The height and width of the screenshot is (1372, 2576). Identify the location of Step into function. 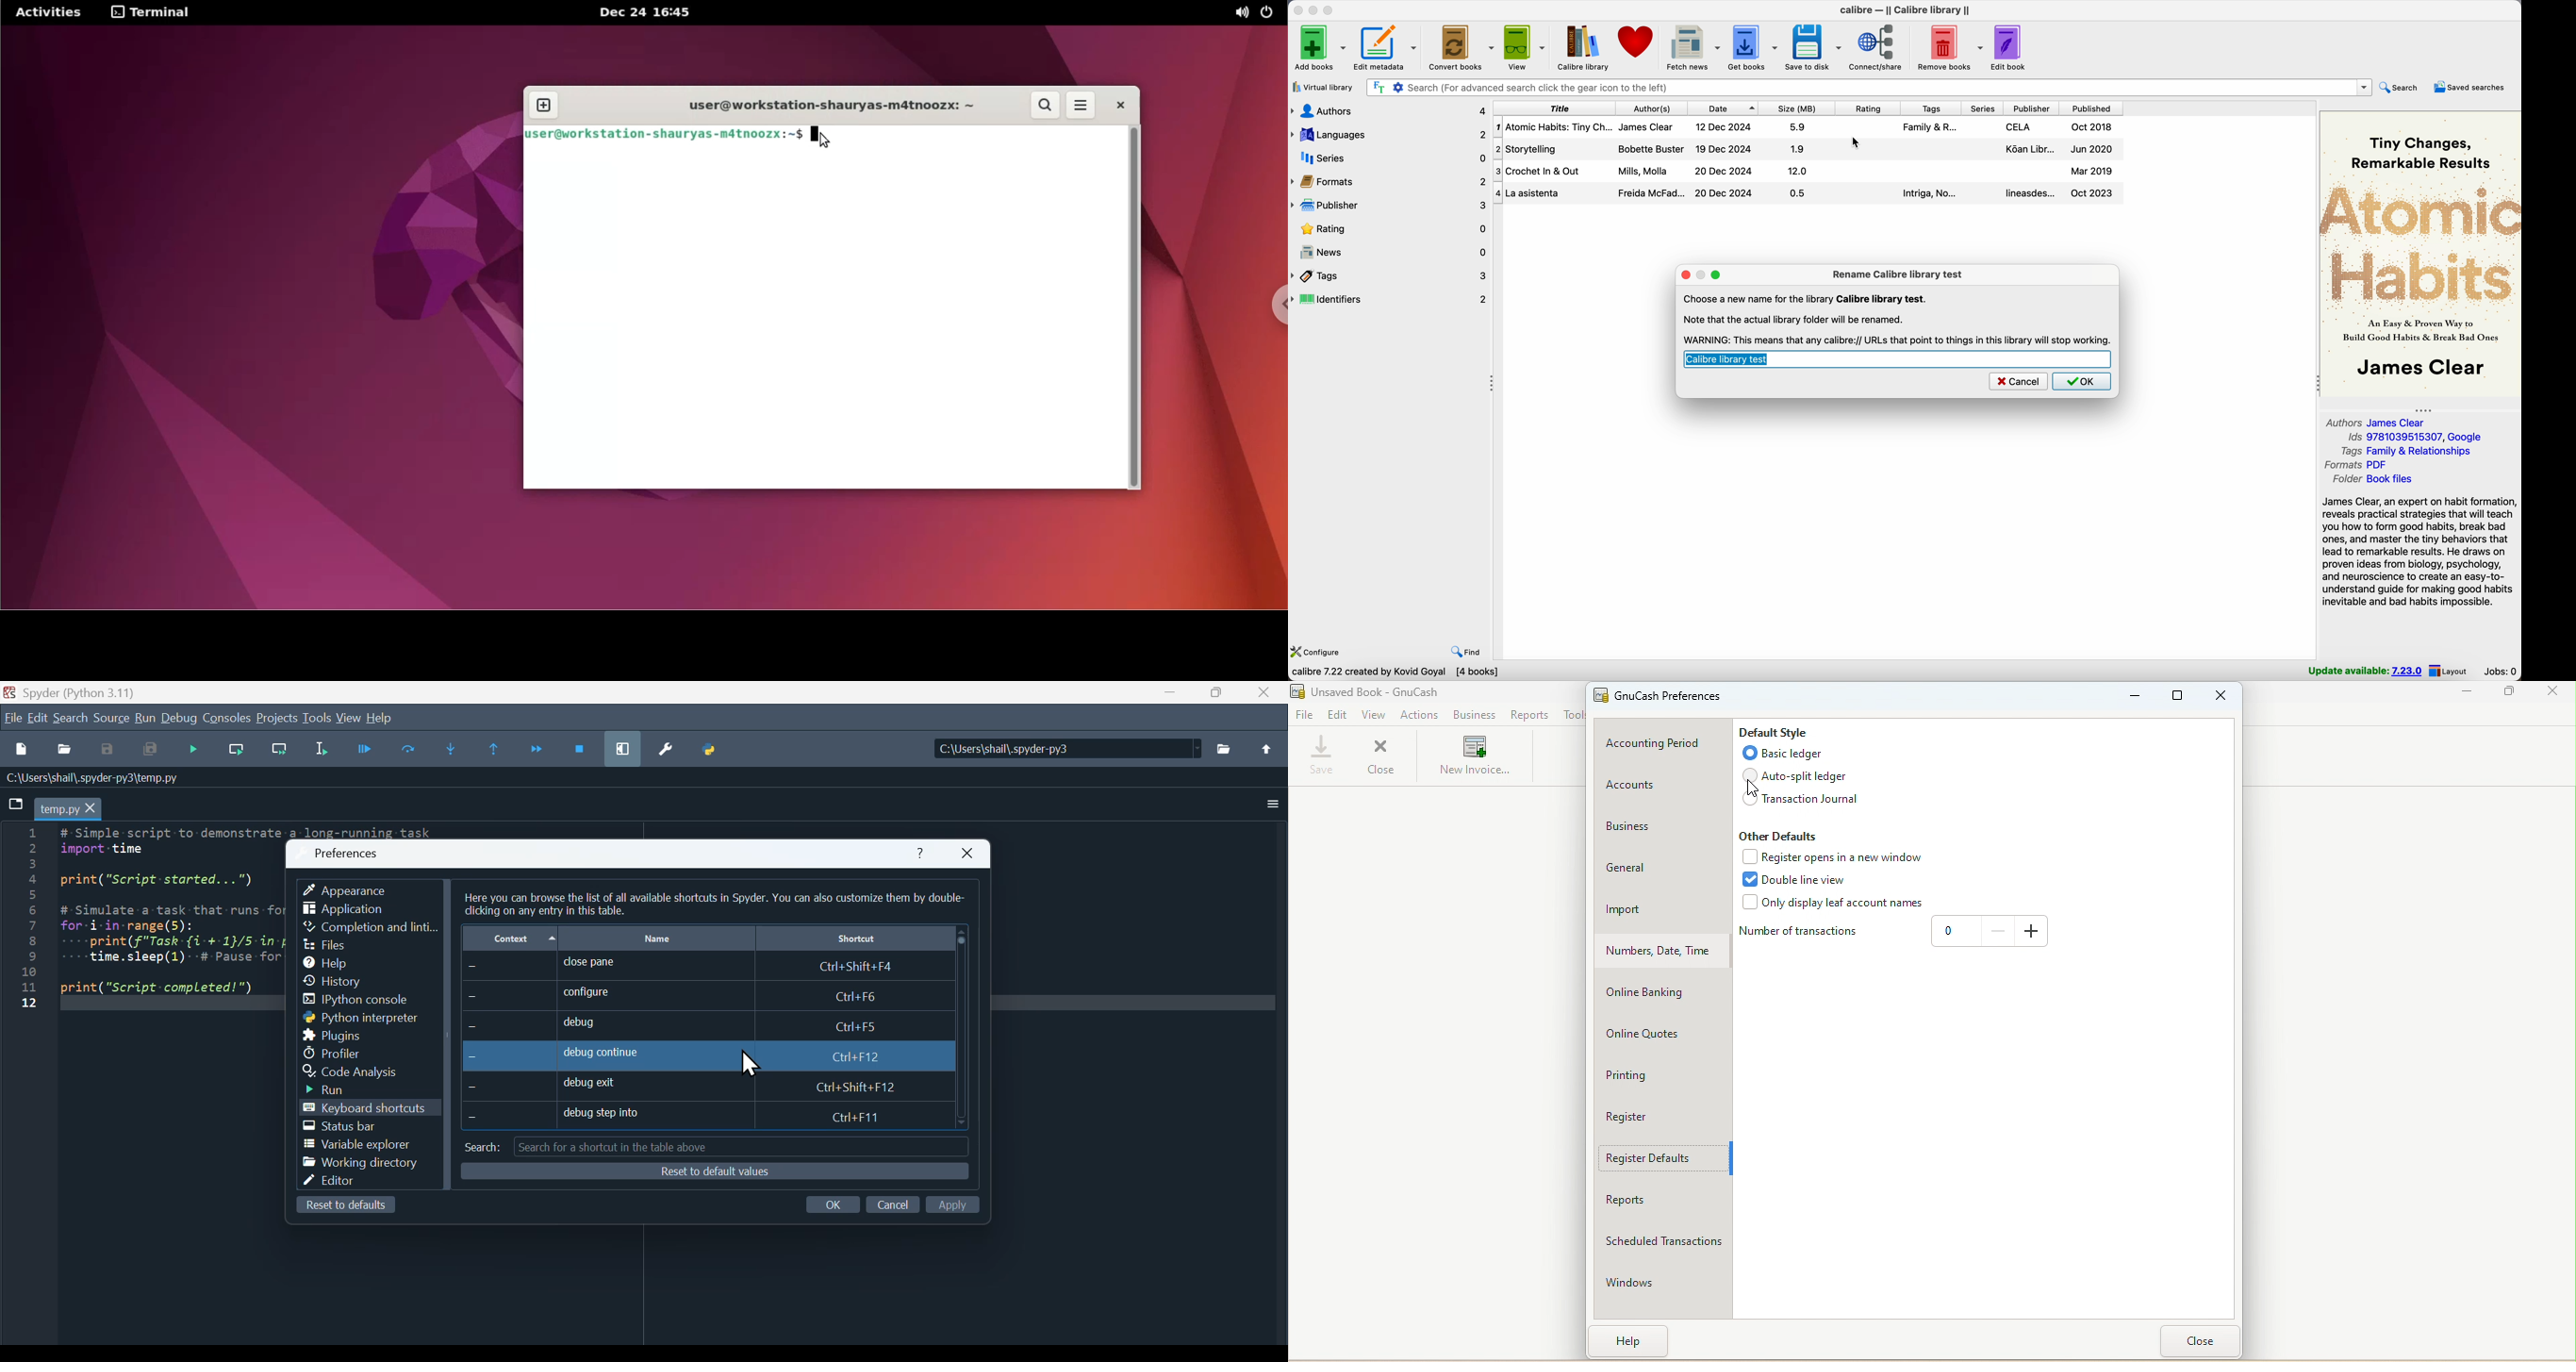
(452, 747).